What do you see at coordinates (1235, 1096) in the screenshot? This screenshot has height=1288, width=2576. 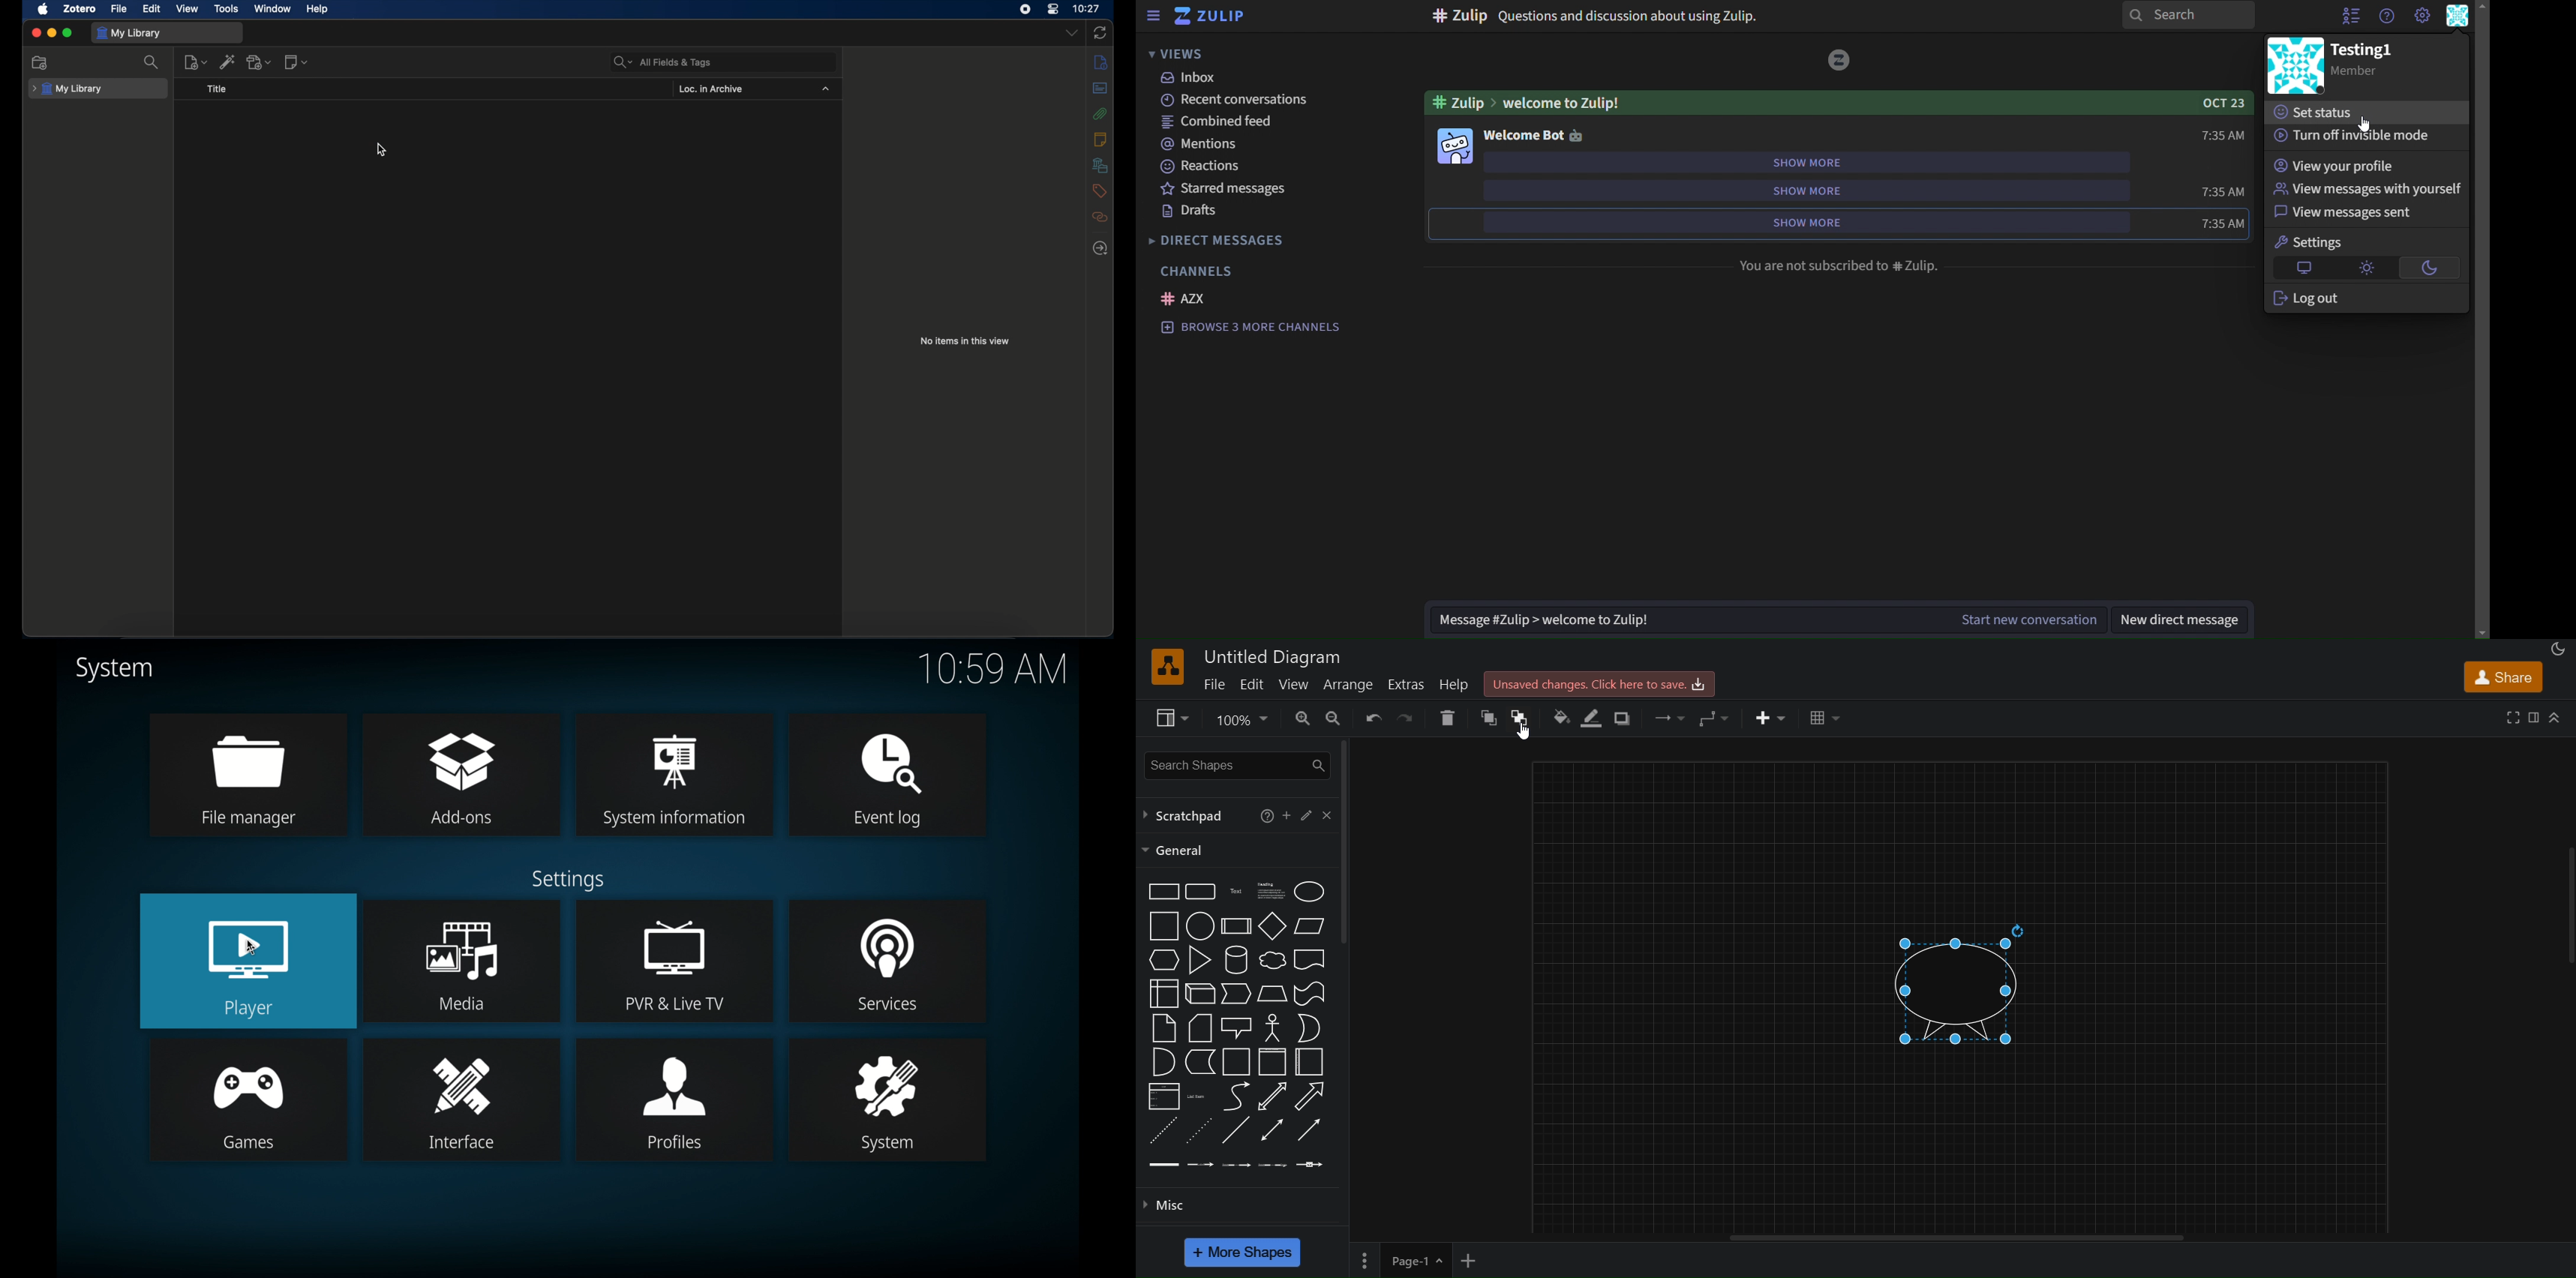 I see `curve` at bounding box center [1235, 1096].